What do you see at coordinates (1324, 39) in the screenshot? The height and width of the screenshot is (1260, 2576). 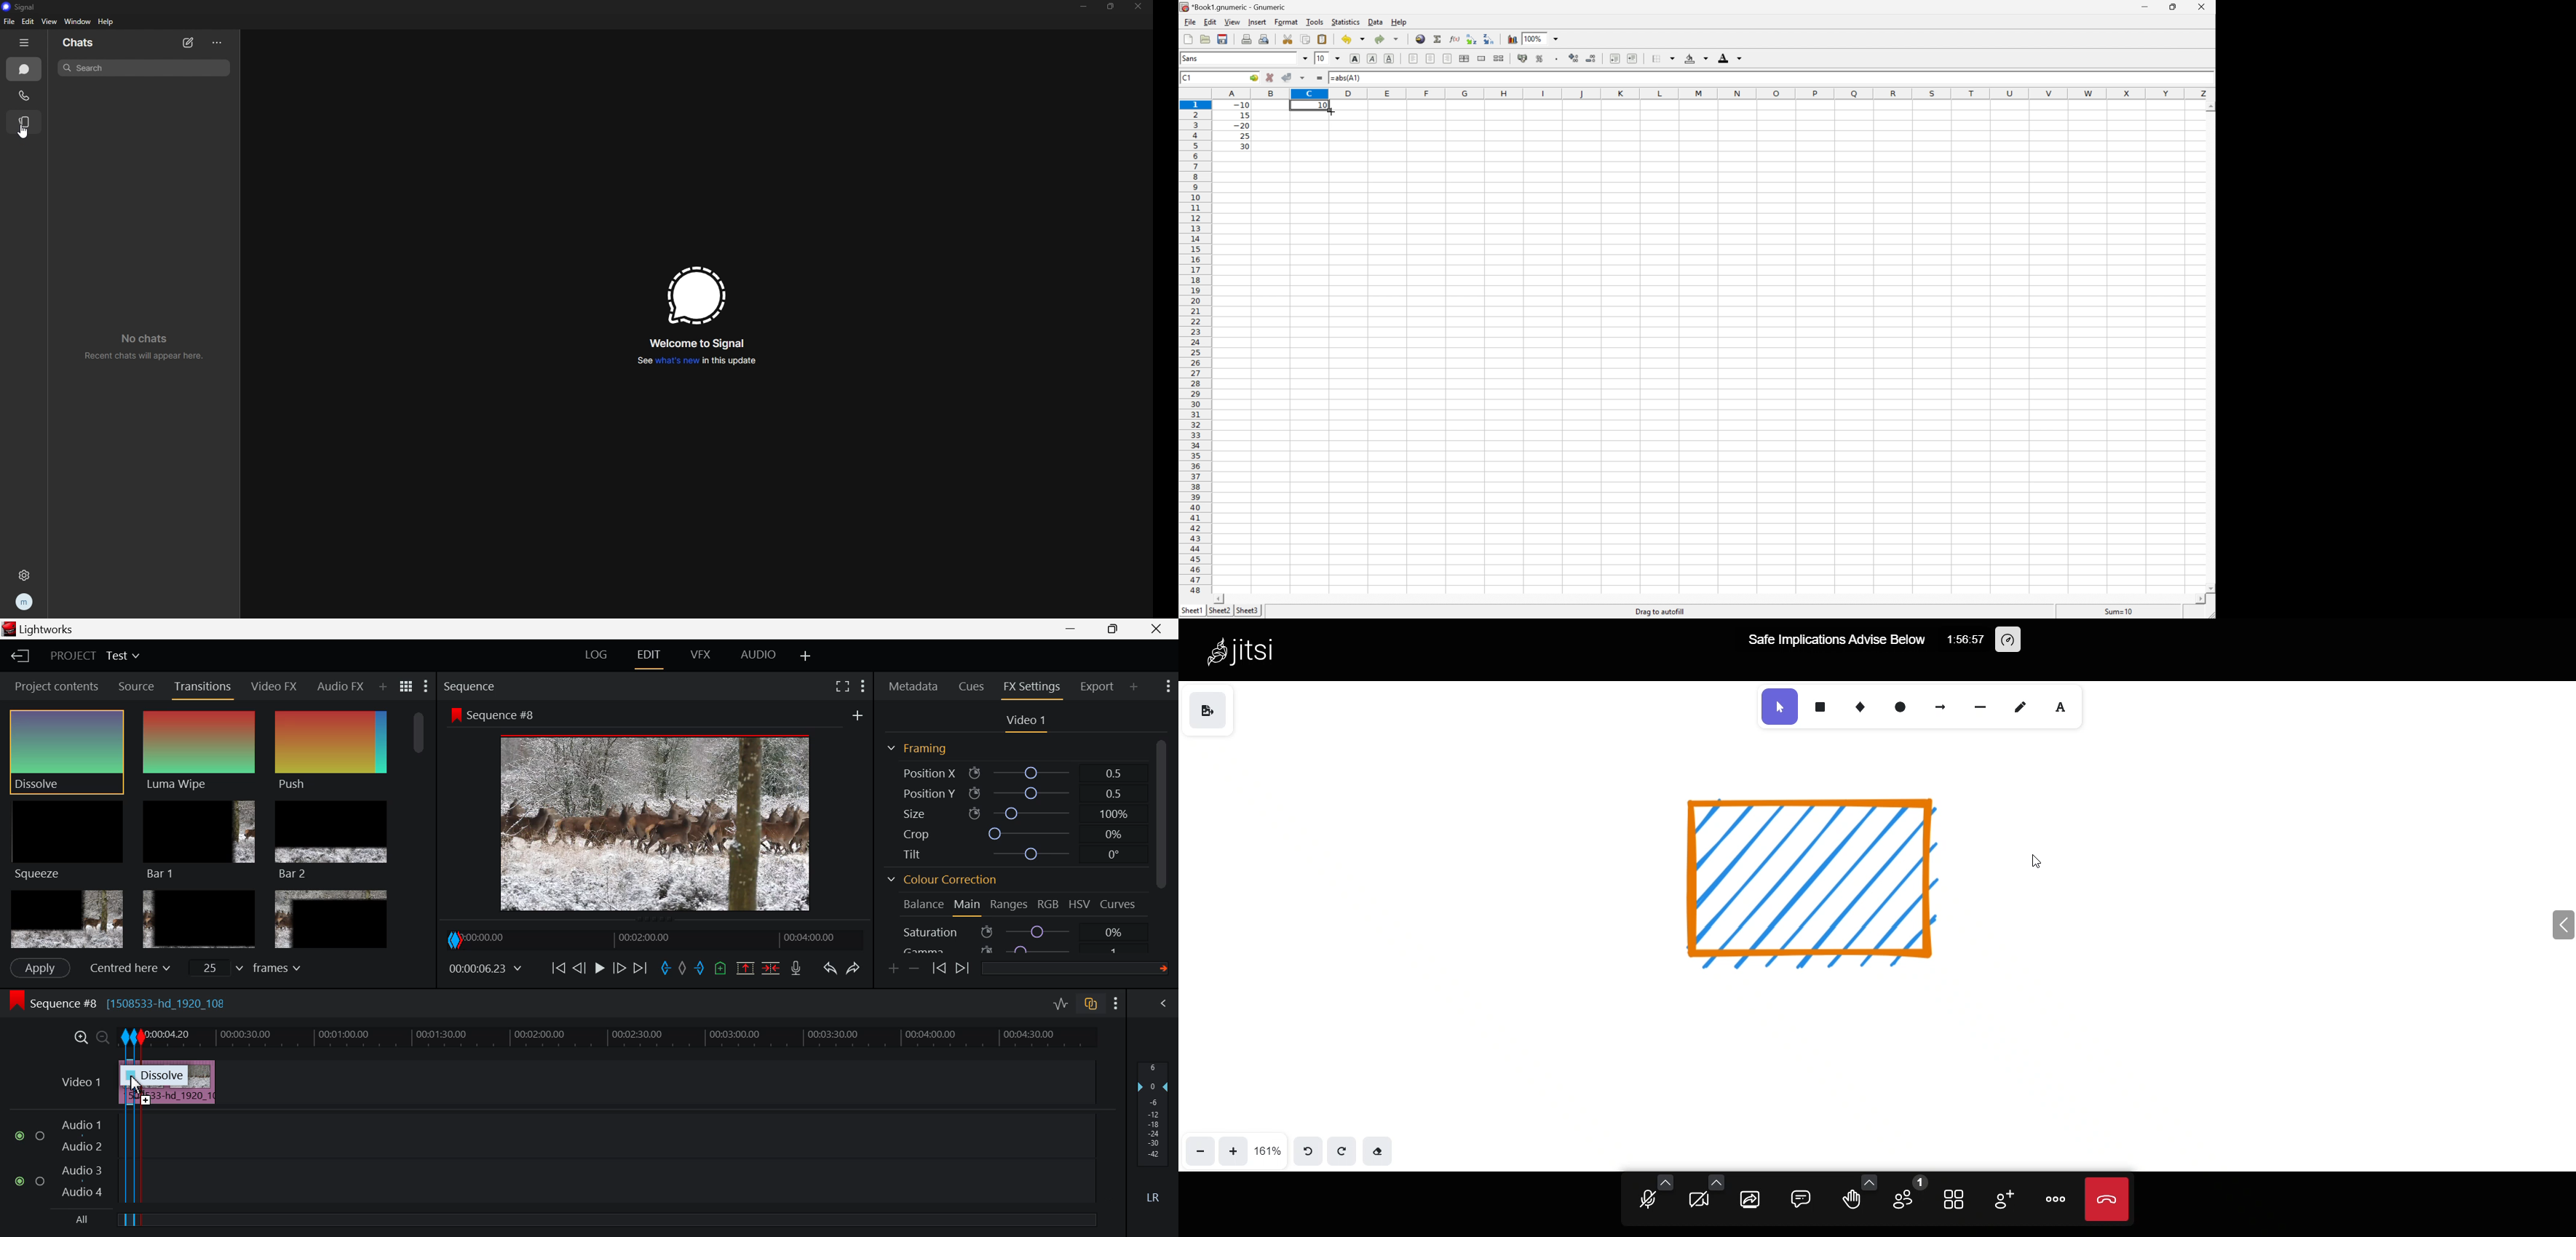 I see `Paste the clipboard` at bounding box center [1324, 39].